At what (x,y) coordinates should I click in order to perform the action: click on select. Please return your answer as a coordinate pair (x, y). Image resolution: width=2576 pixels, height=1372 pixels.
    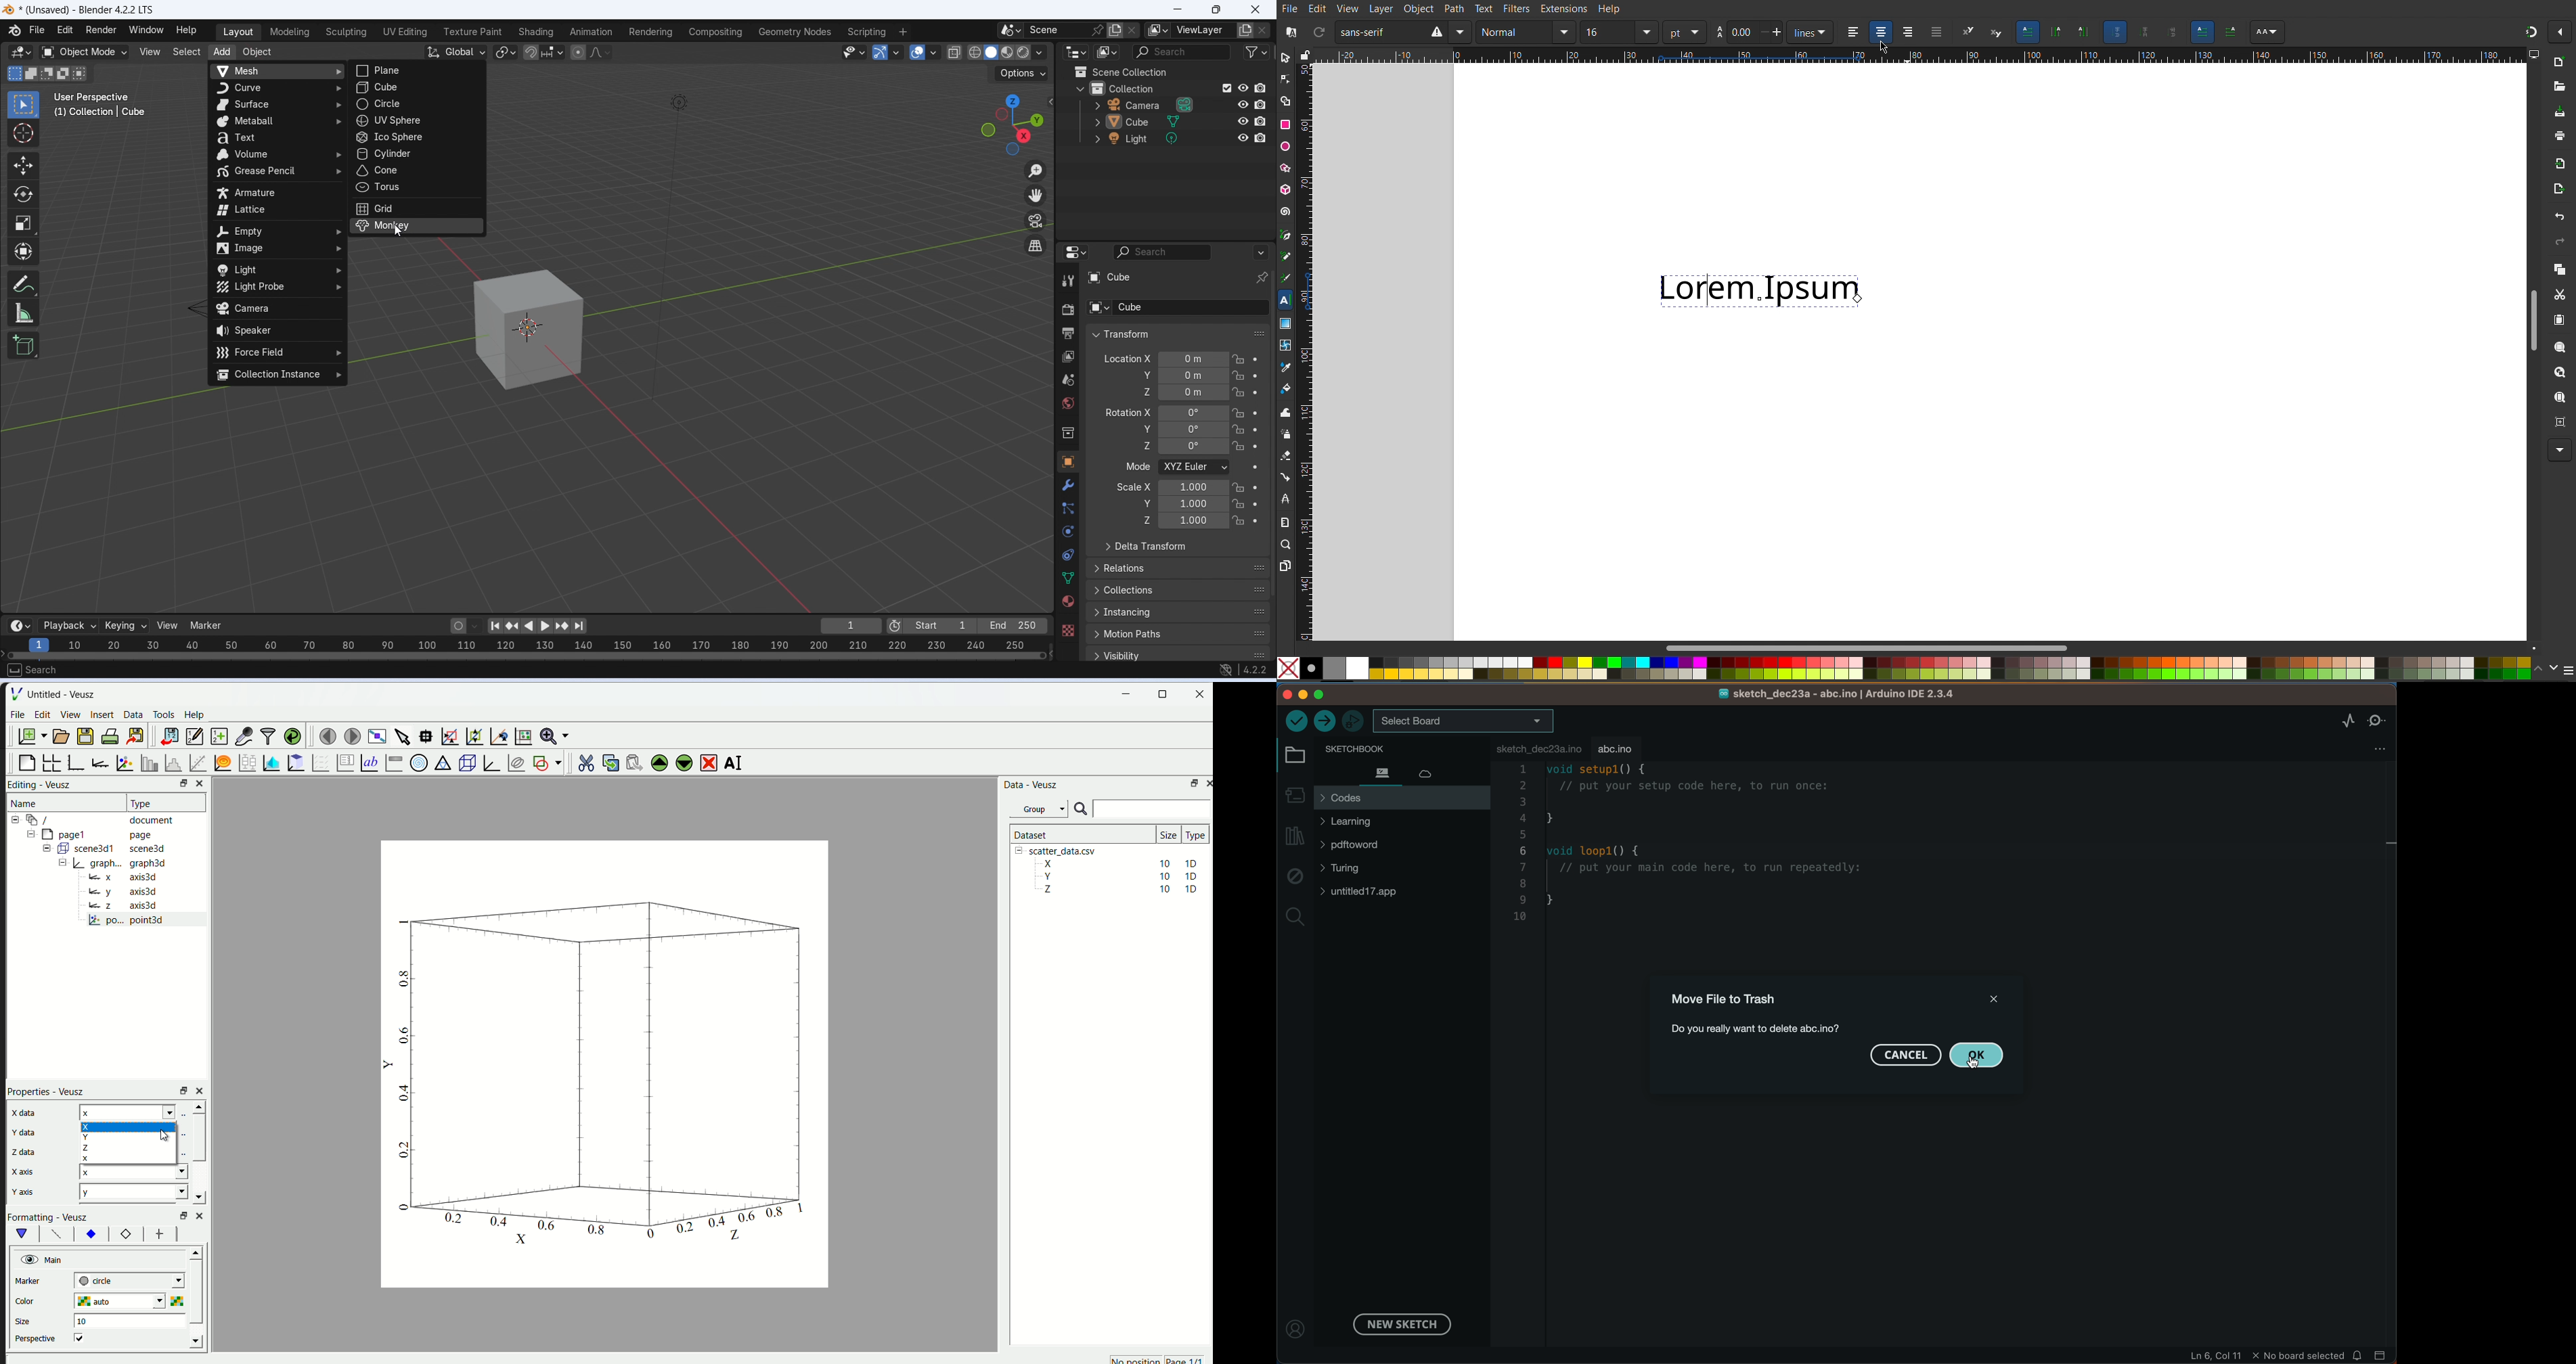
    Looking at the image, I should click on (186, 52).